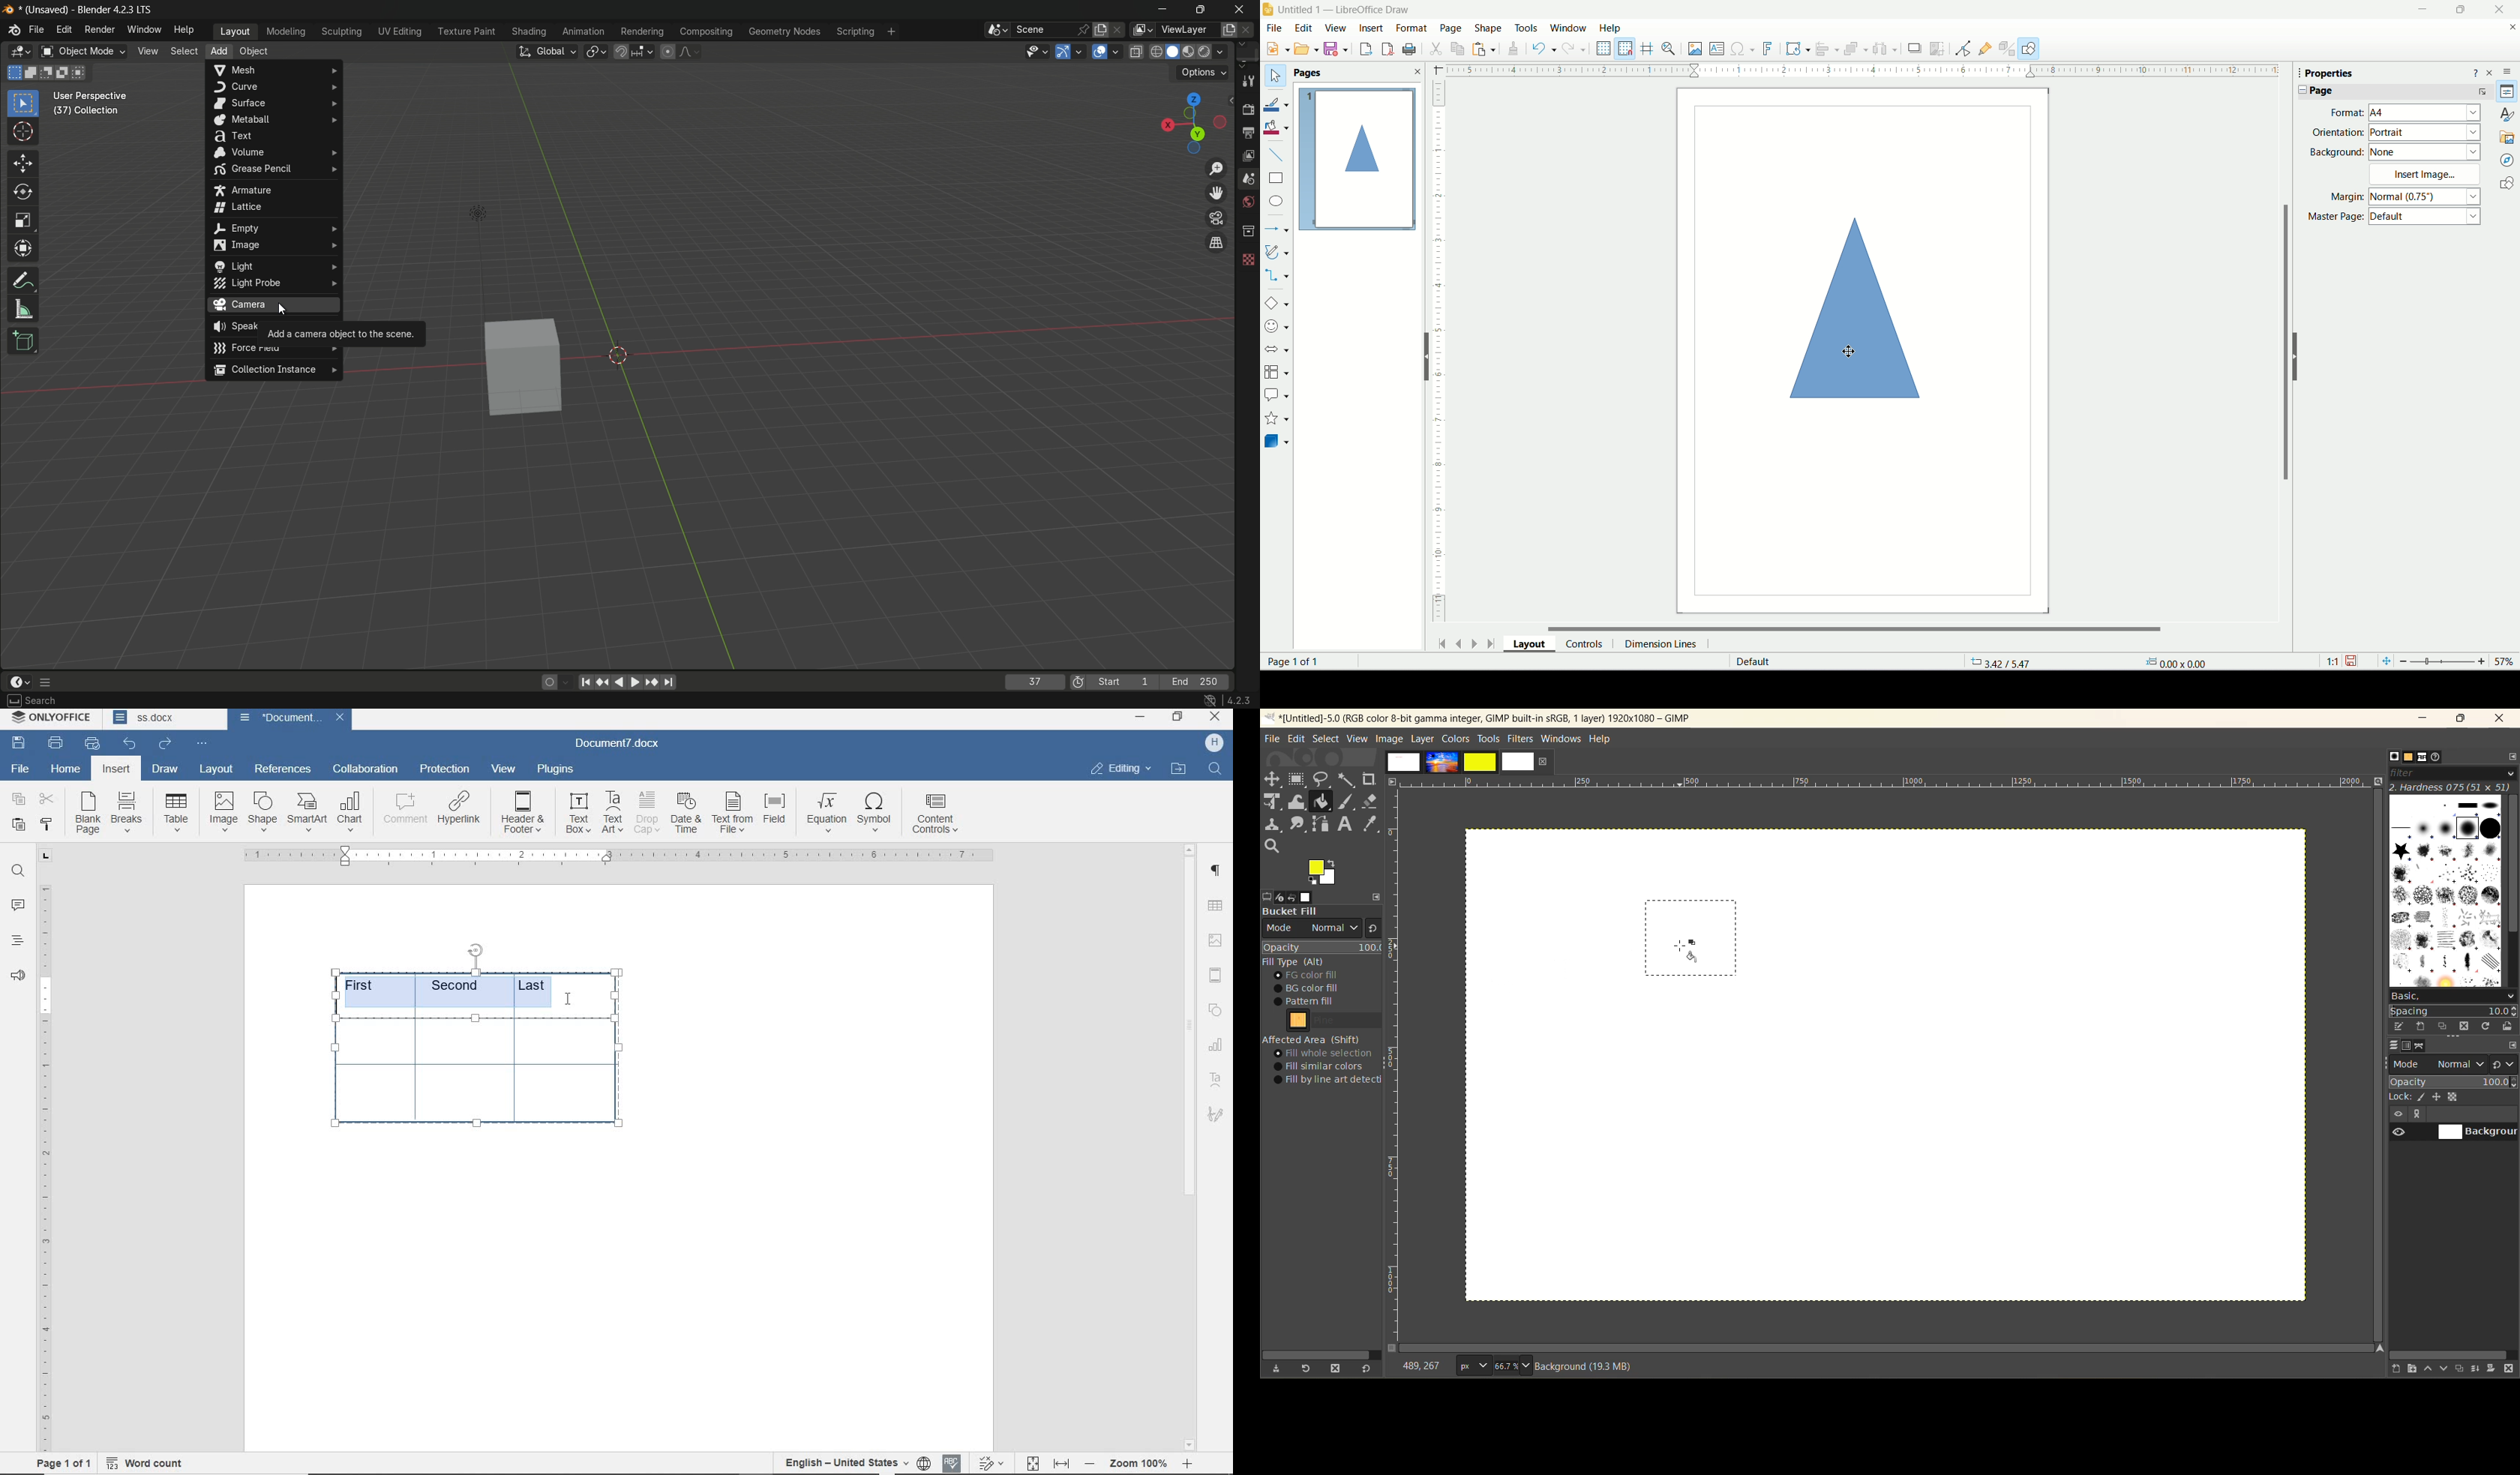 The image size is (2520, 1484). Describe the element at coordinates (1276, 276) in the screenshot. I see `Connectors` at that location.